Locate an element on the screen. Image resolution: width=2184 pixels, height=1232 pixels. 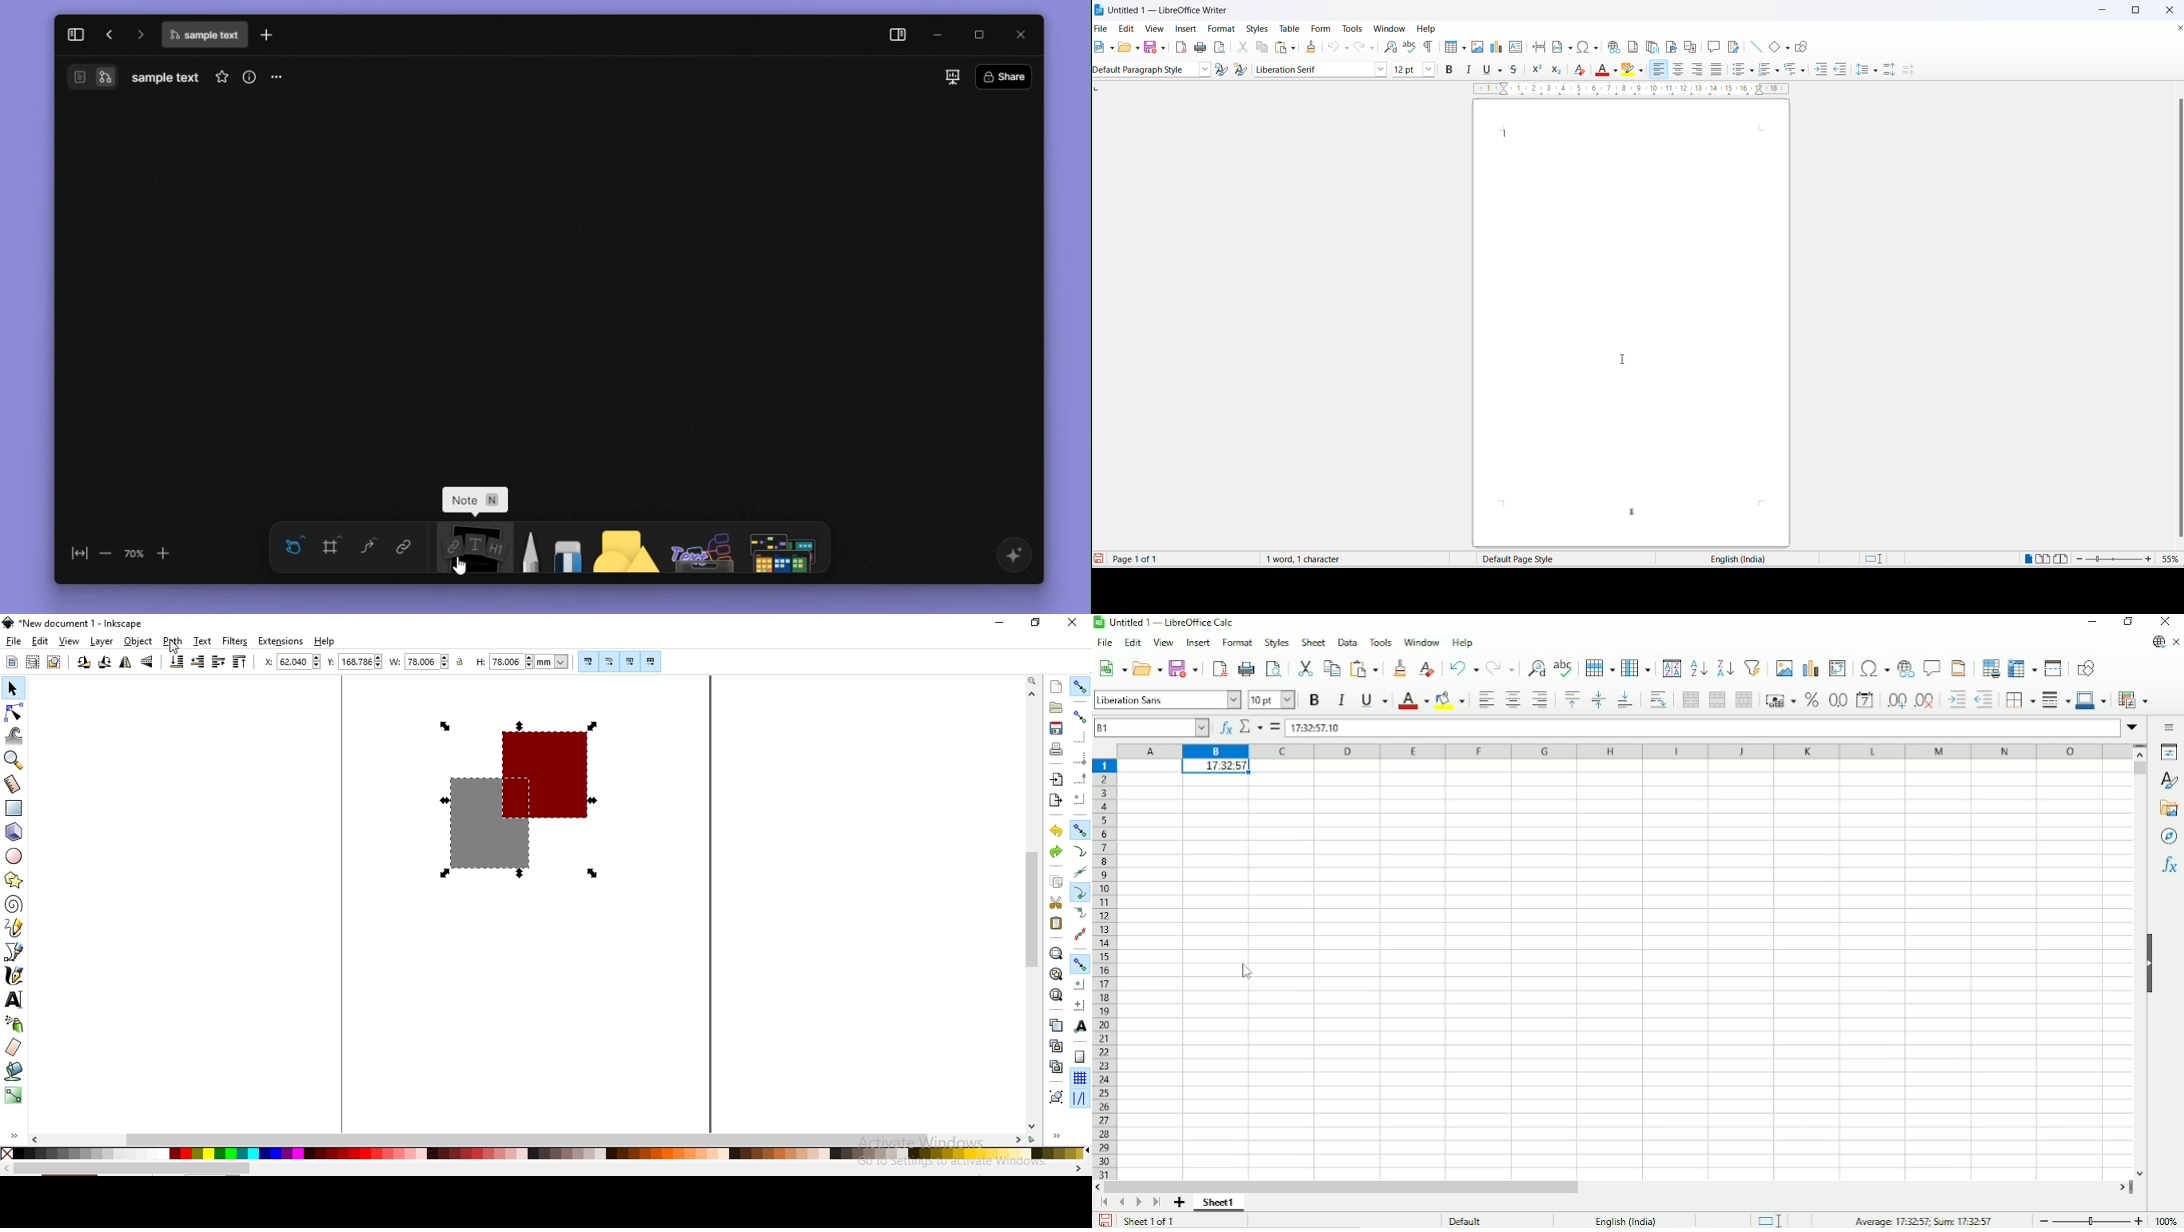
Sheet 1 of 1 is located at coordinates (1148, 1221).